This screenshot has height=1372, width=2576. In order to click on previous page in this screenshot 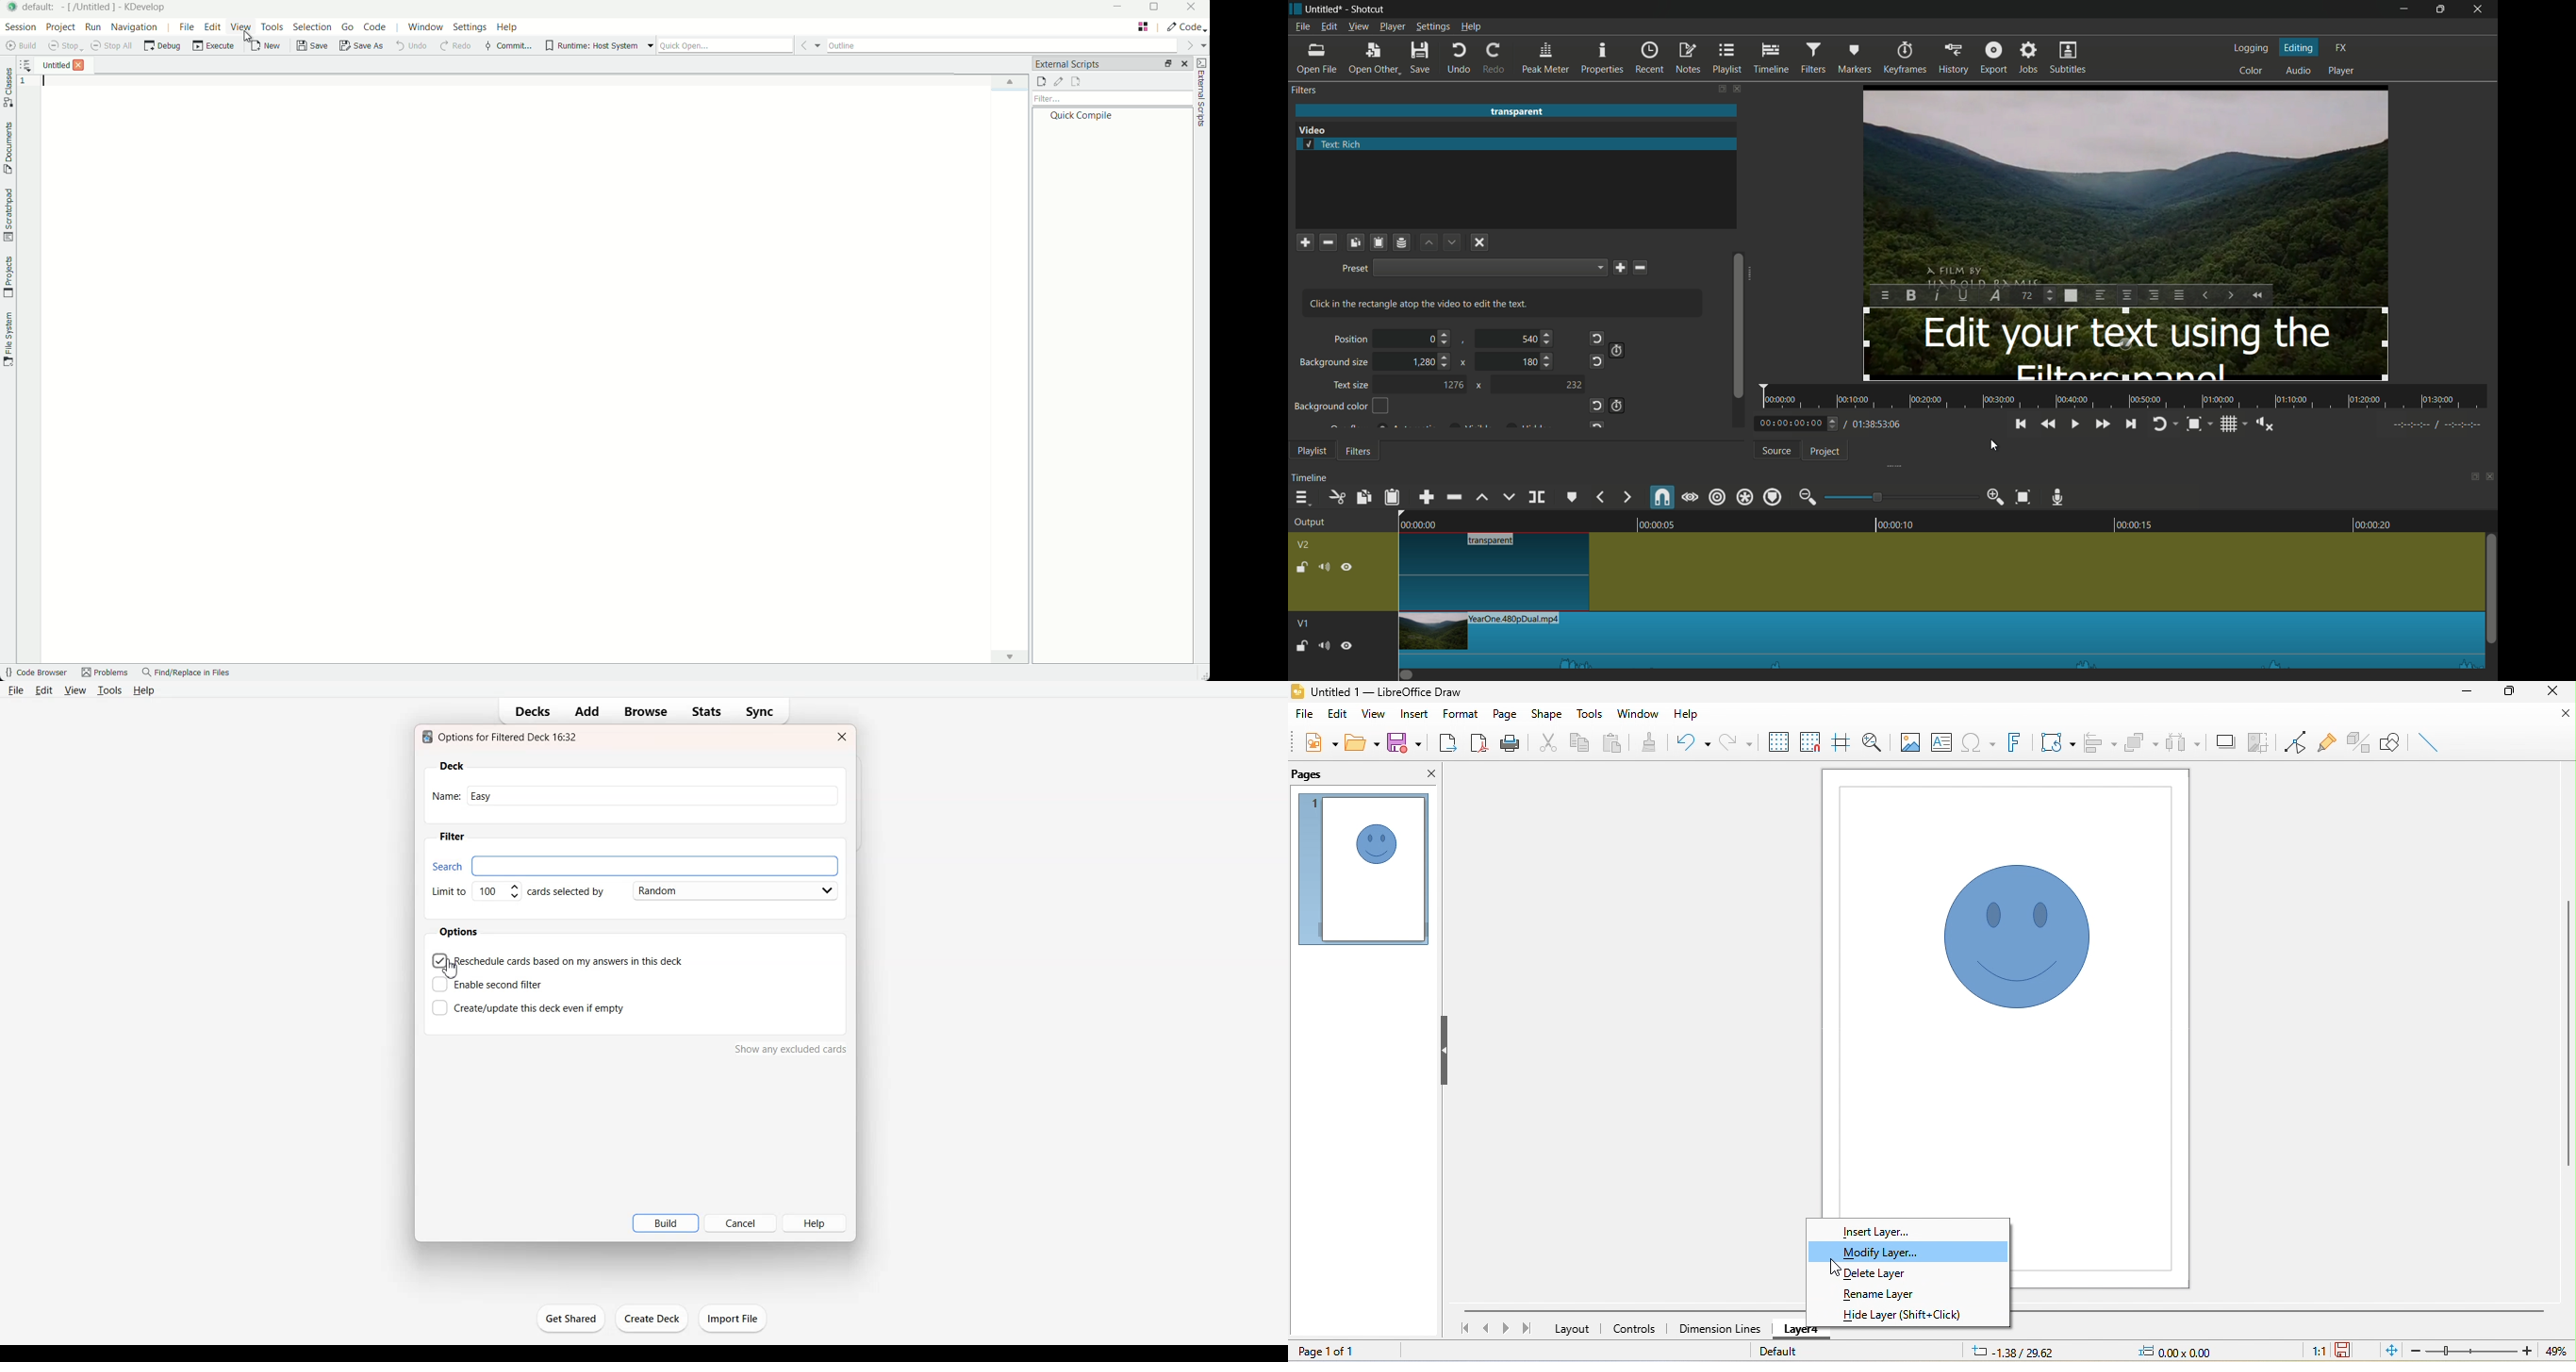, I will do `click(1485, 1328)`.